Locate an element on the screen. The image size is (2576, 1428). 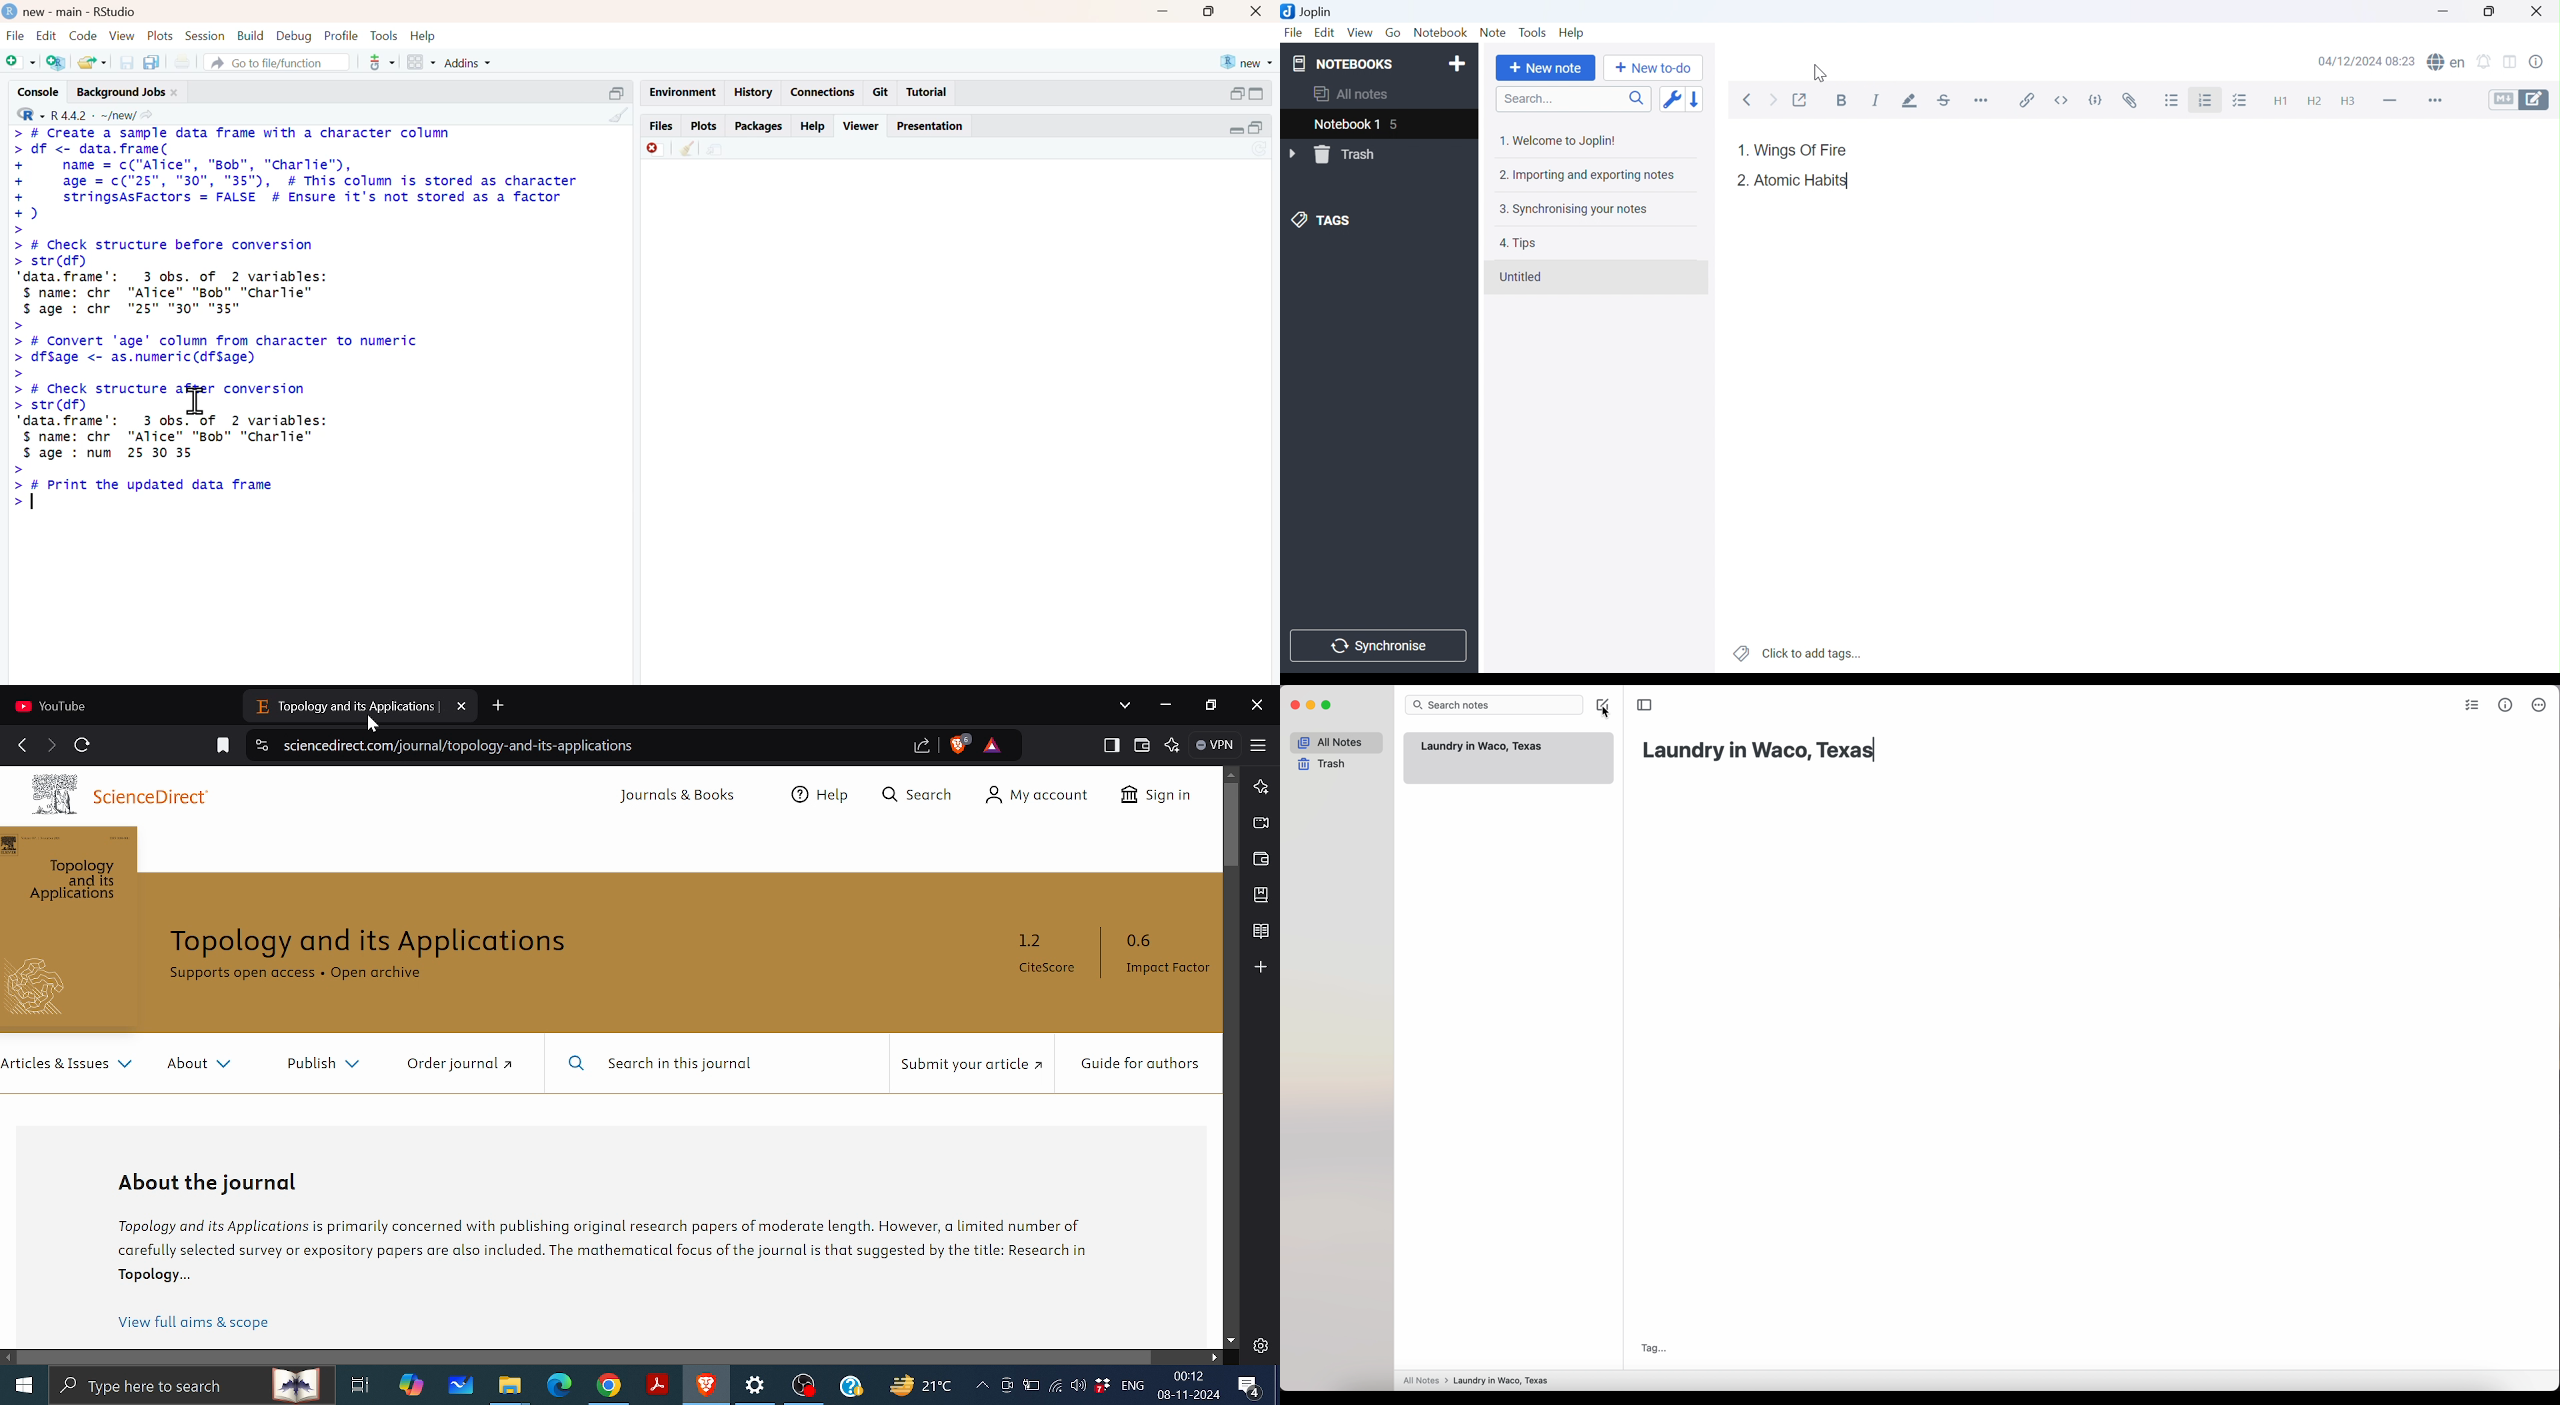
edit is located at coordinates (47, 36).